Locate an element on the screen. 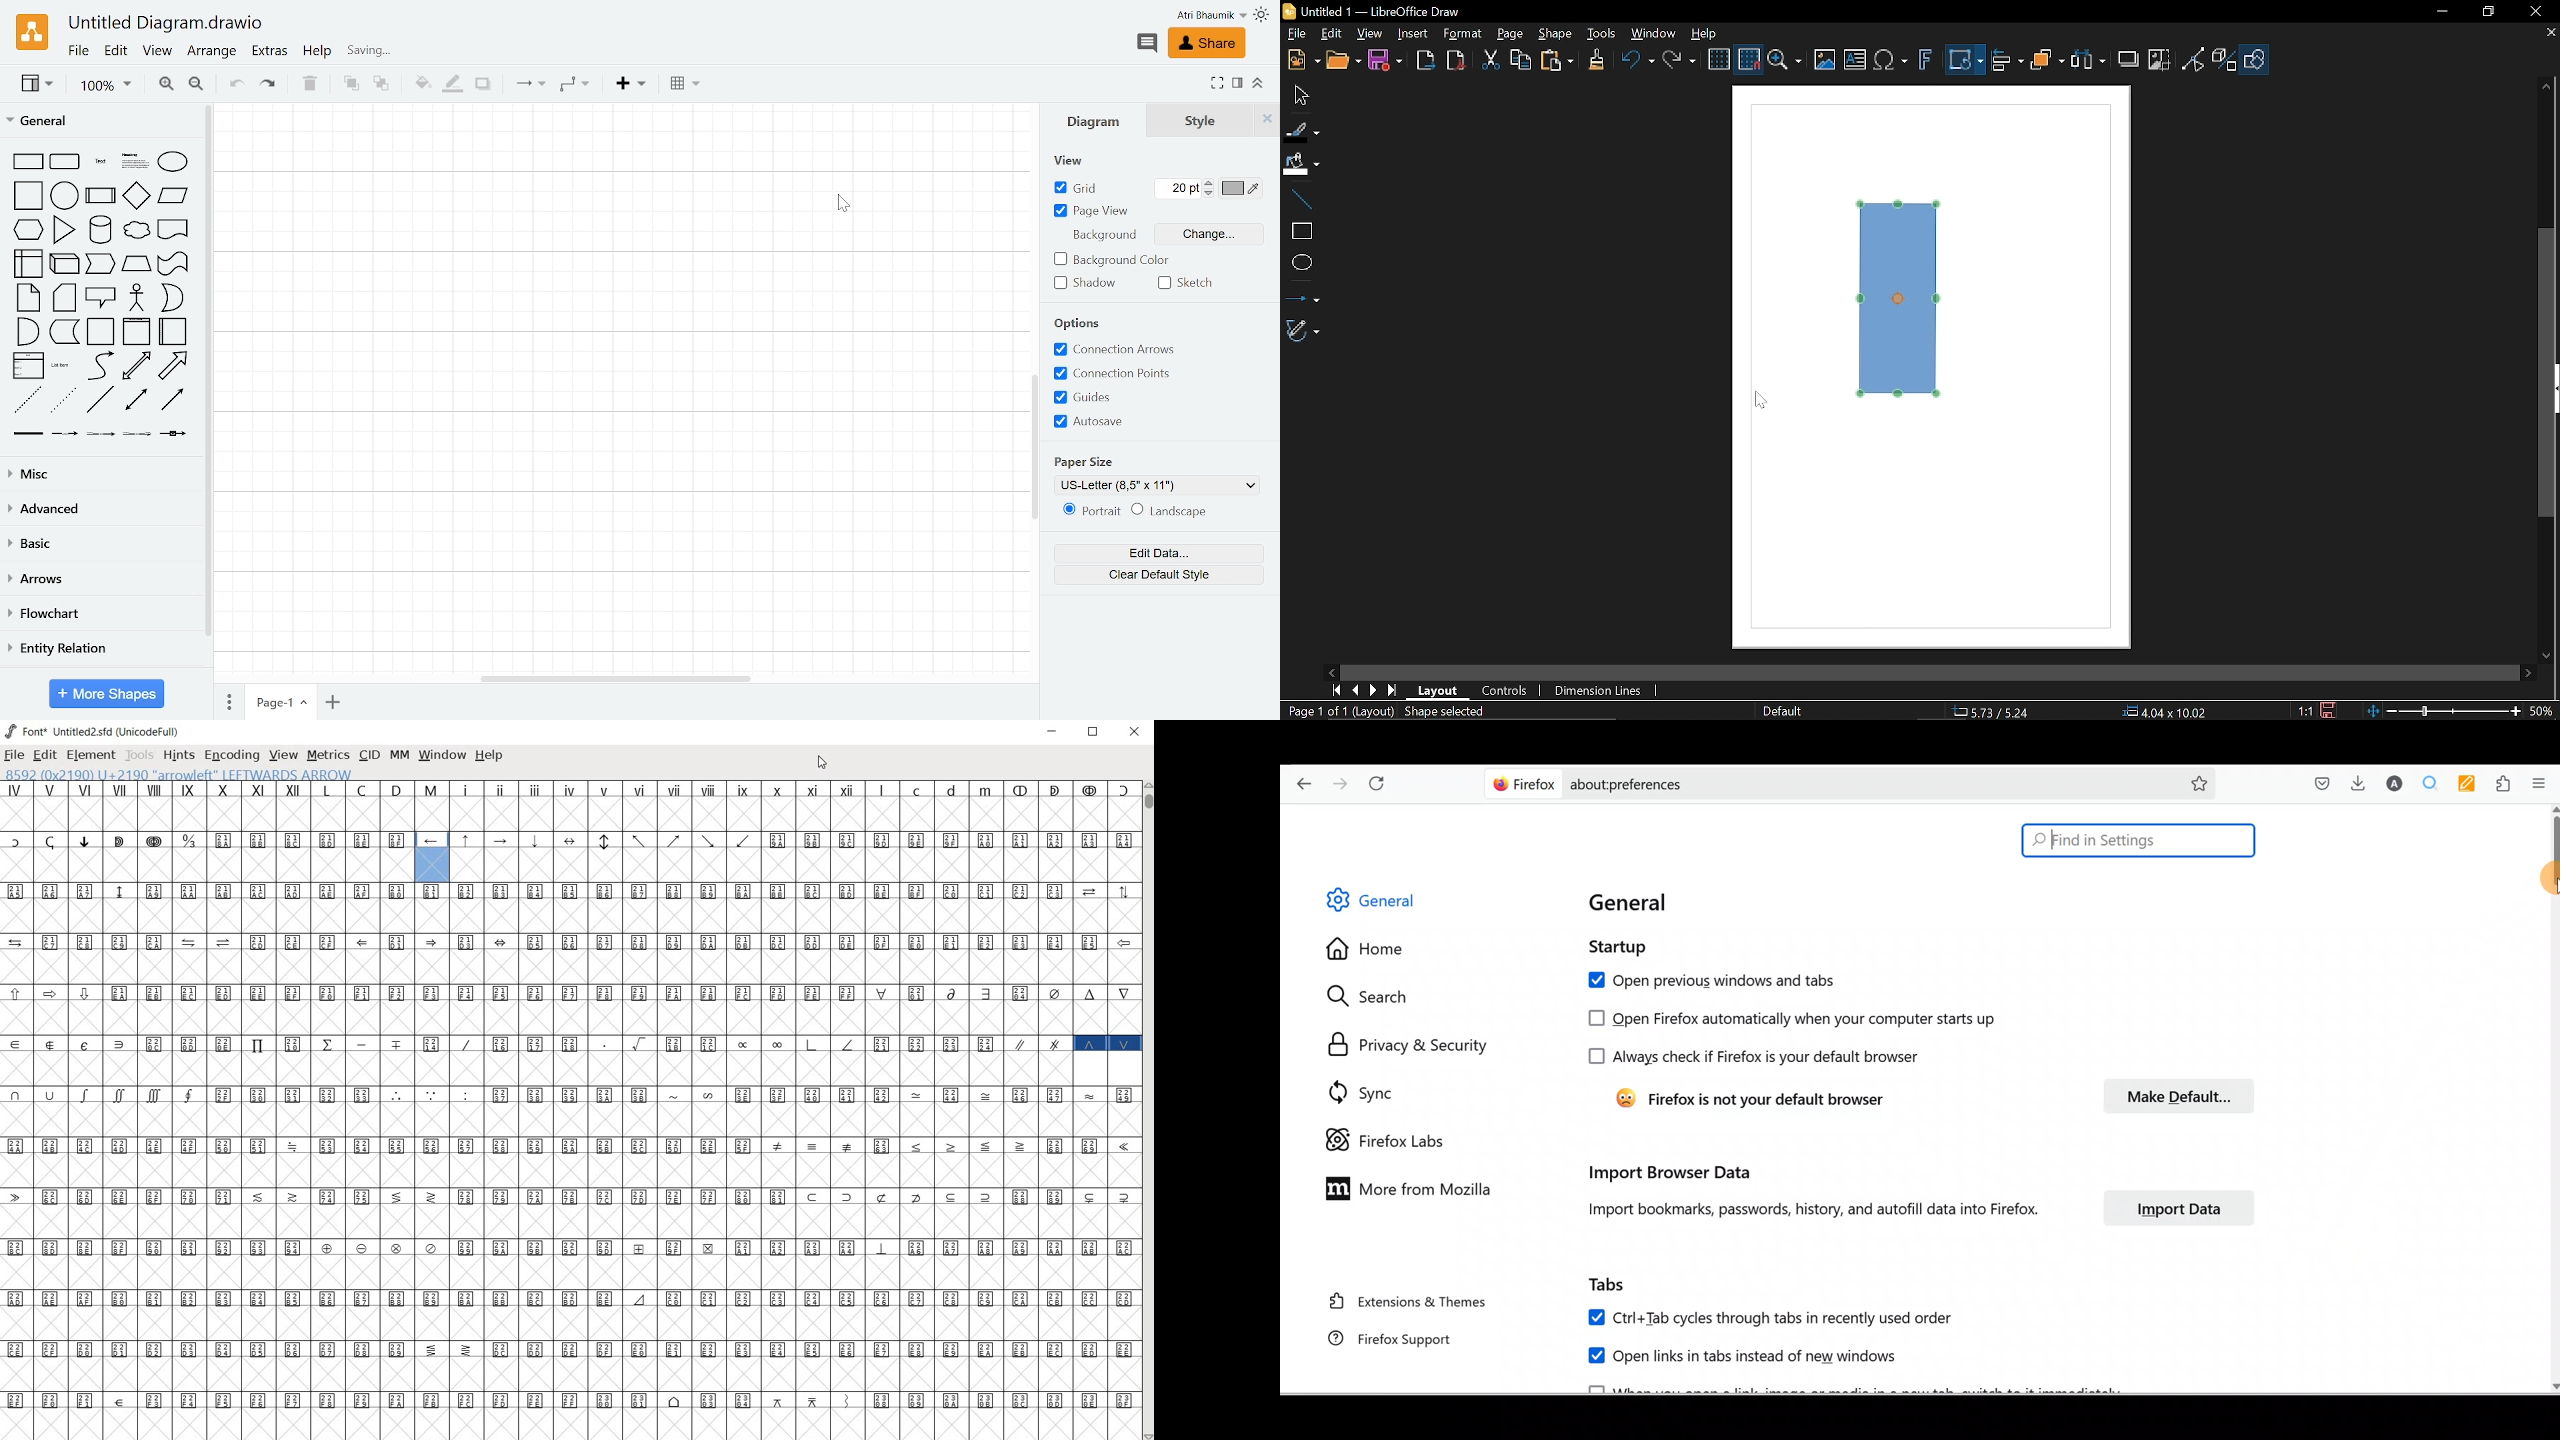 The width and height of the screenshot is (2576, 1456). New is located at coordinates (1302, 60).